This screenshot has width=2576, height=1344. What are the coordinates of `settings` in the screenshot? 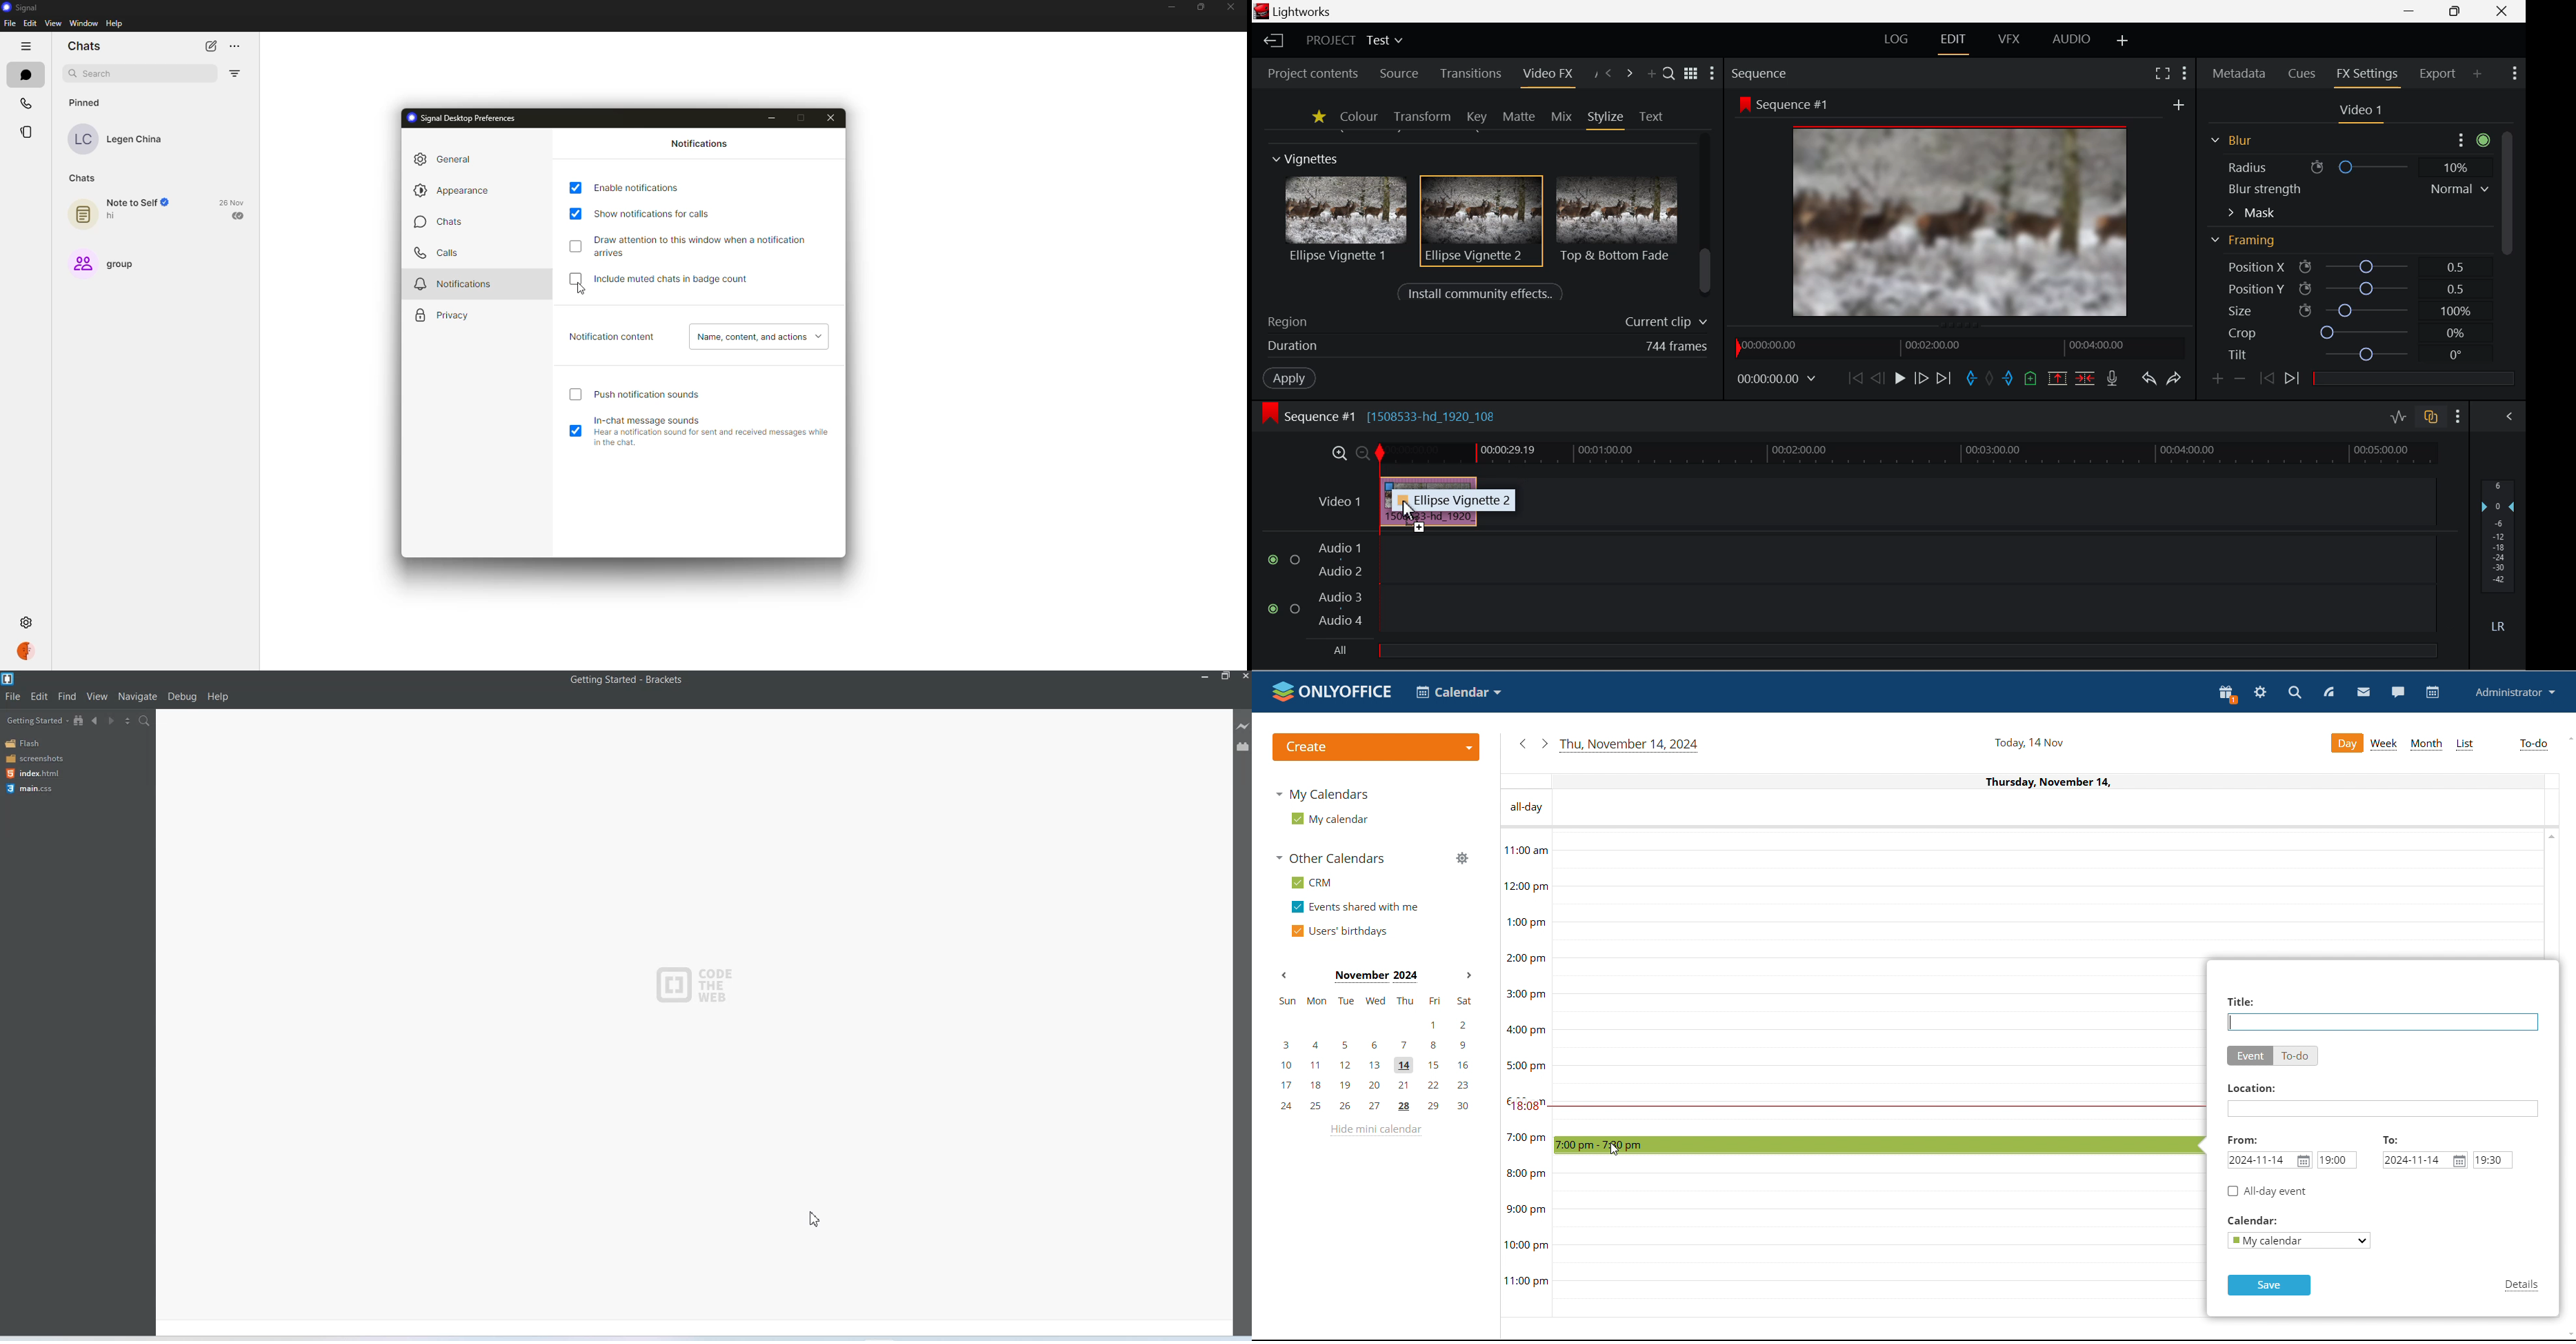 It's located at (2260, 693).